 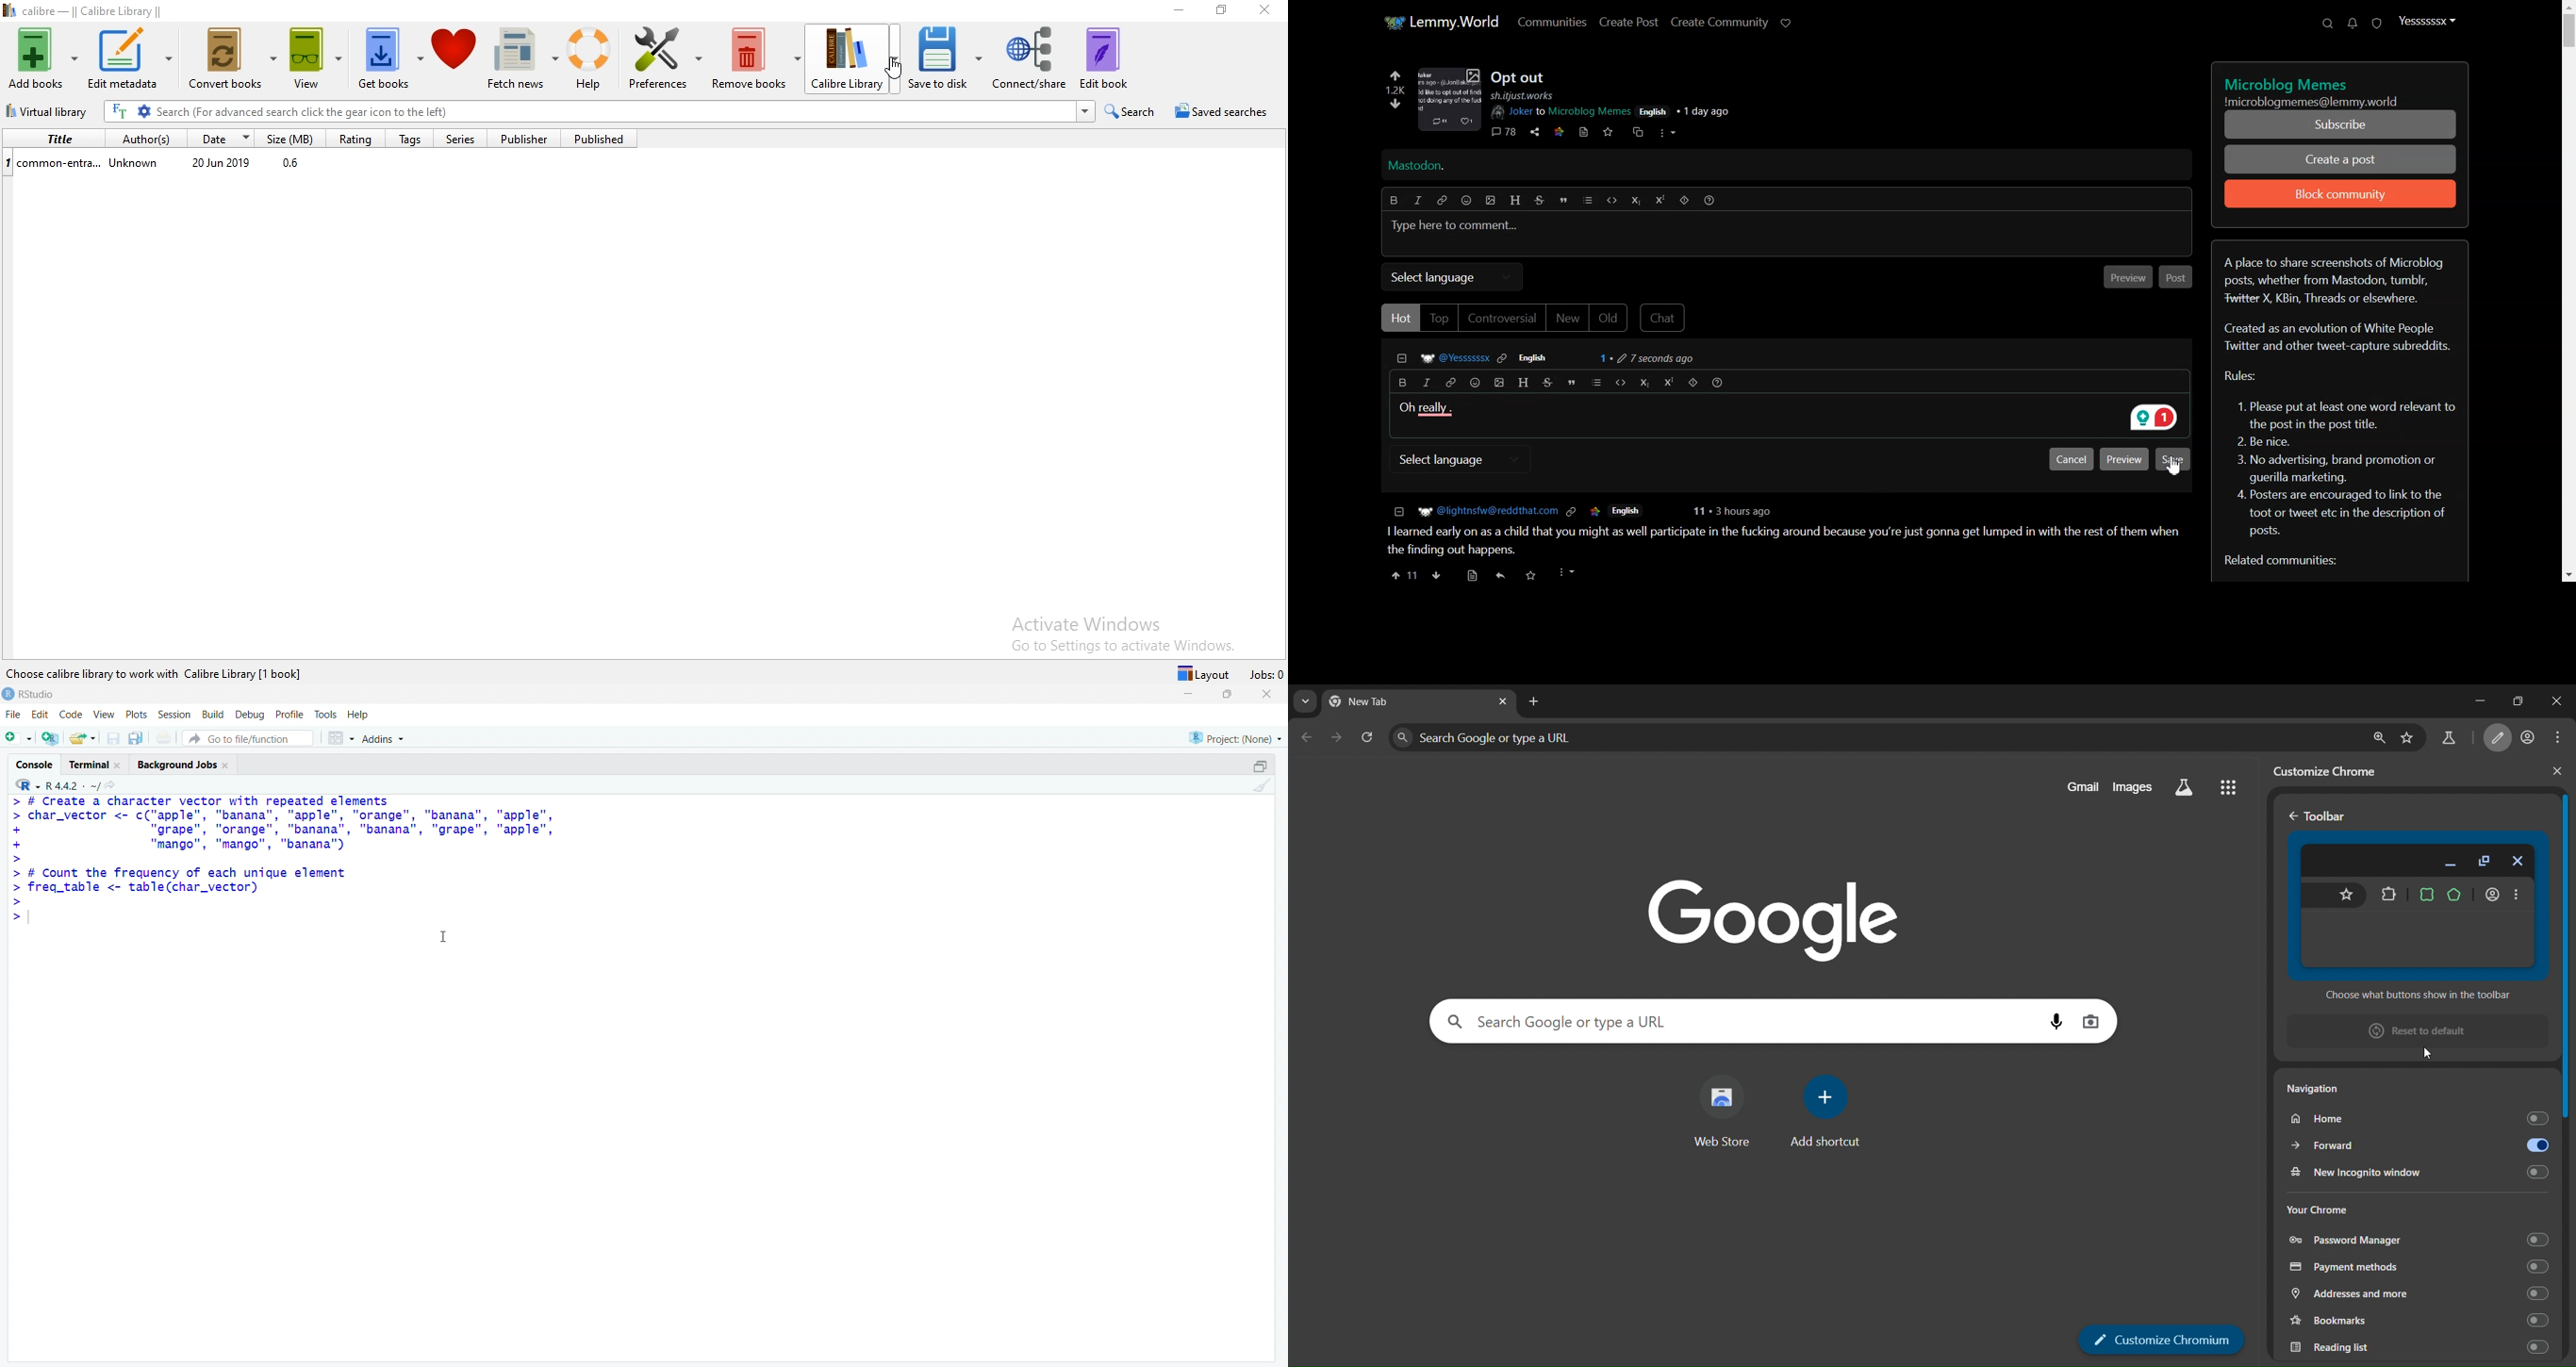 I want to click on Header, so click(x=1515, y=201).